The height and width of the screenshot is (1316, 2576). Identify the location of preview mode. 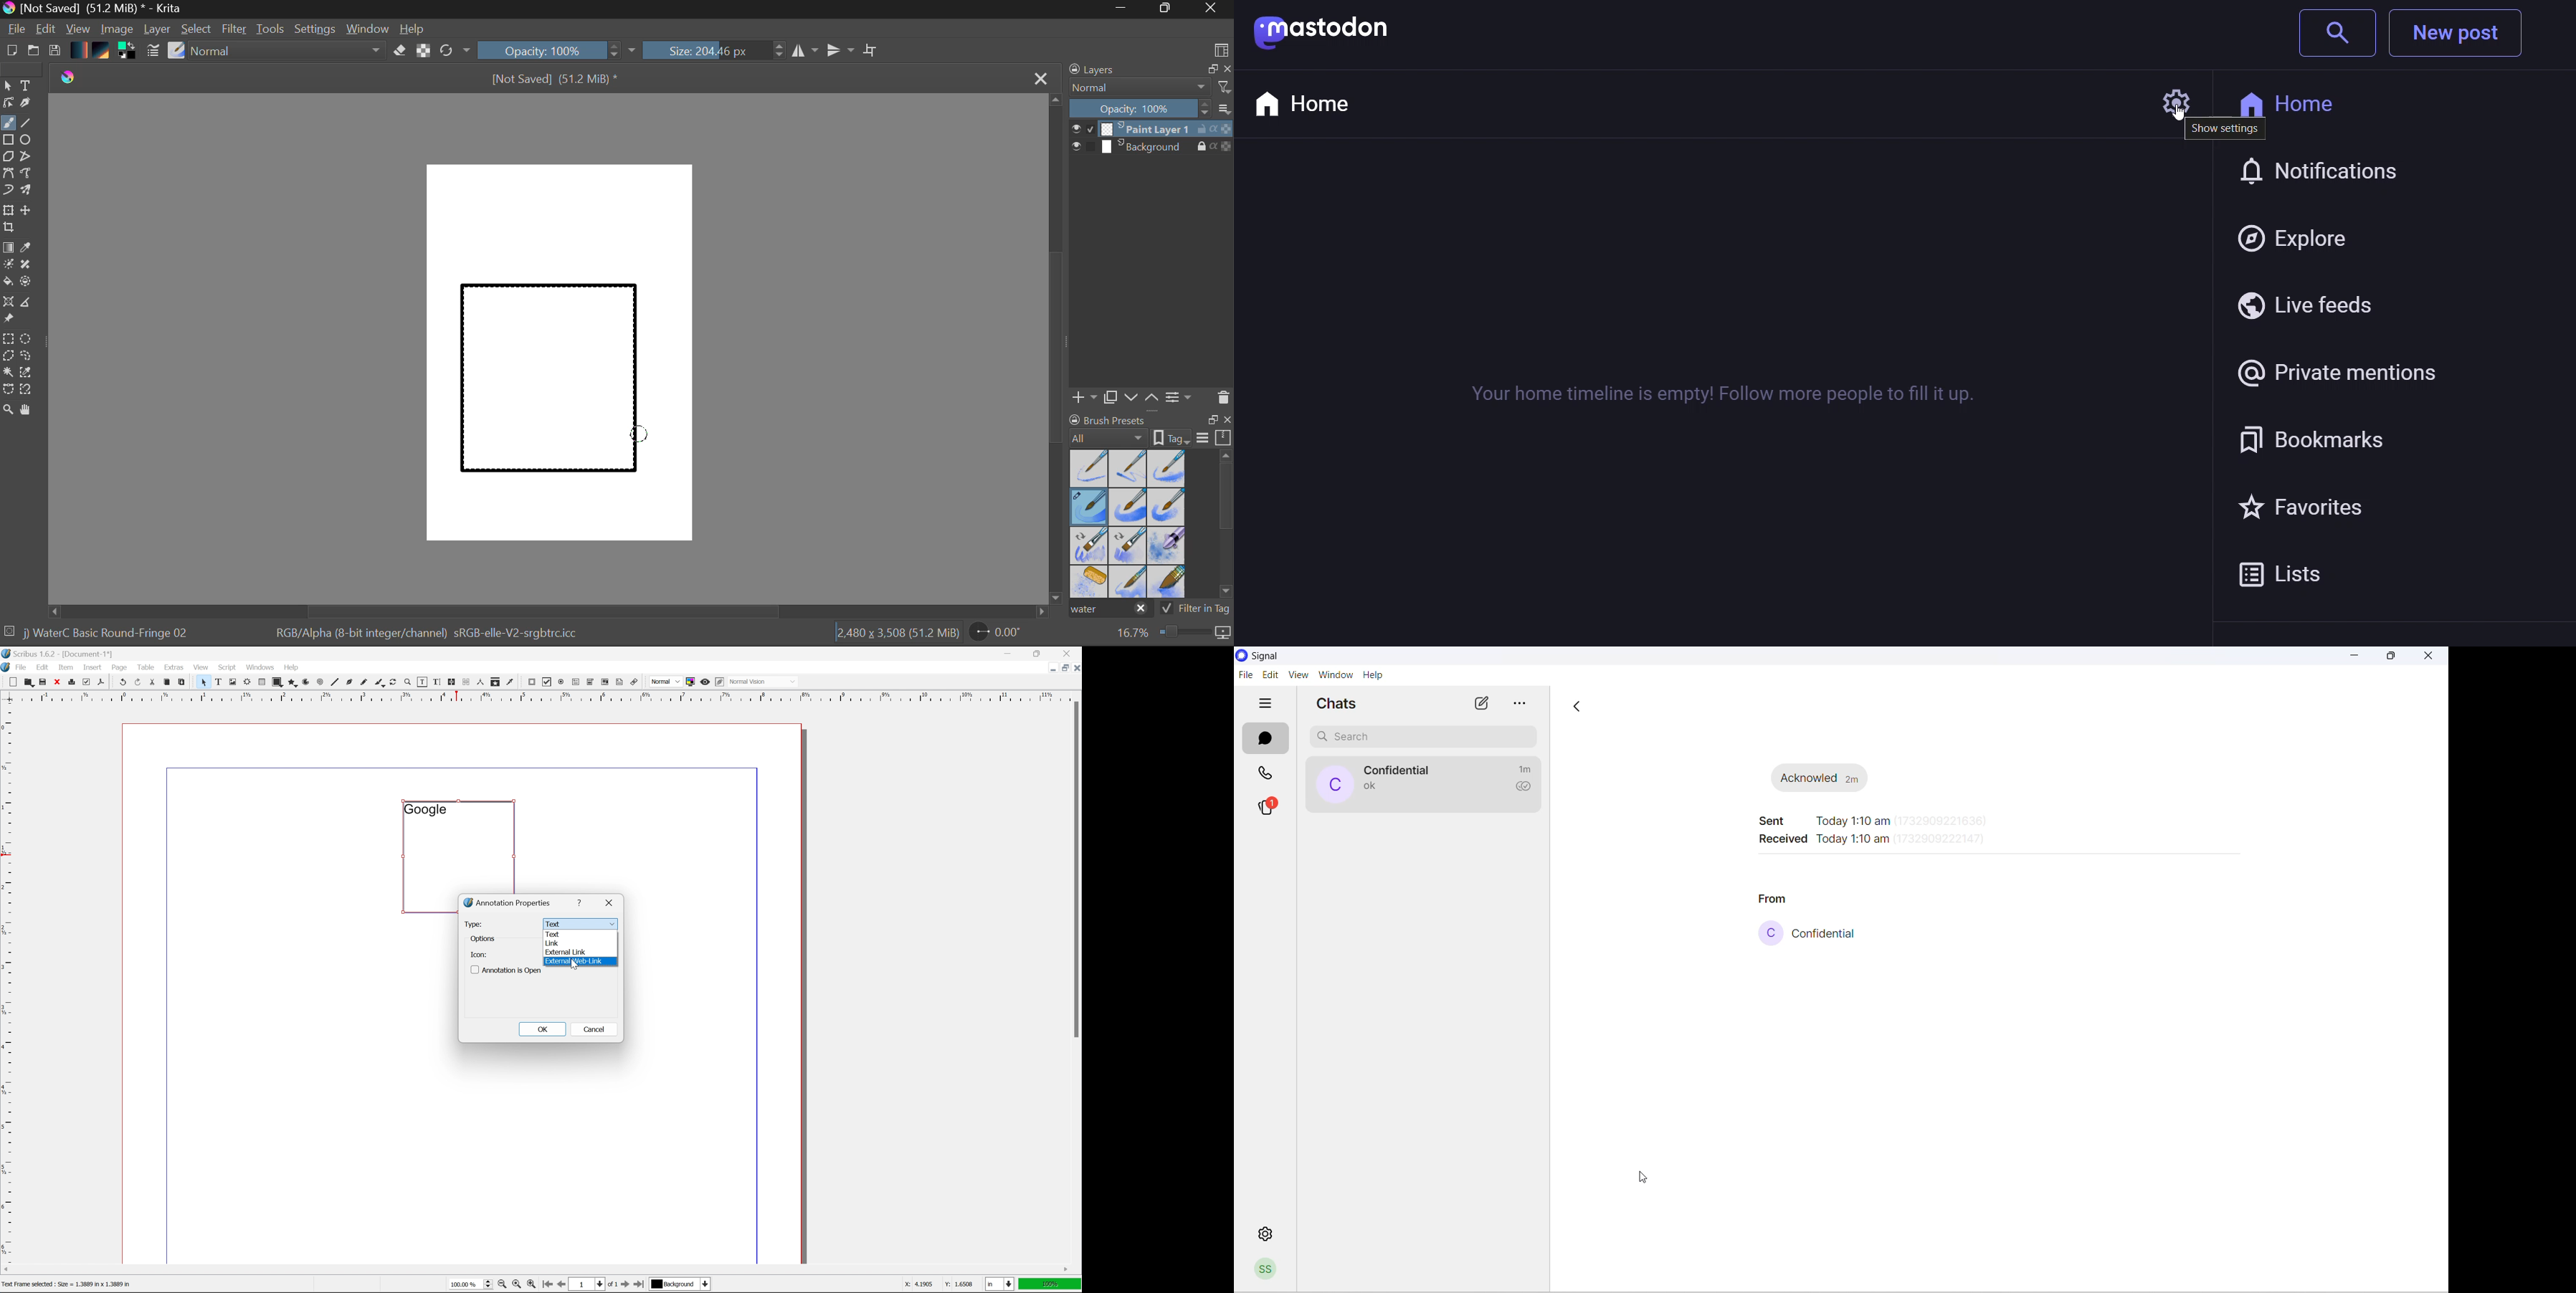
(704, 682).